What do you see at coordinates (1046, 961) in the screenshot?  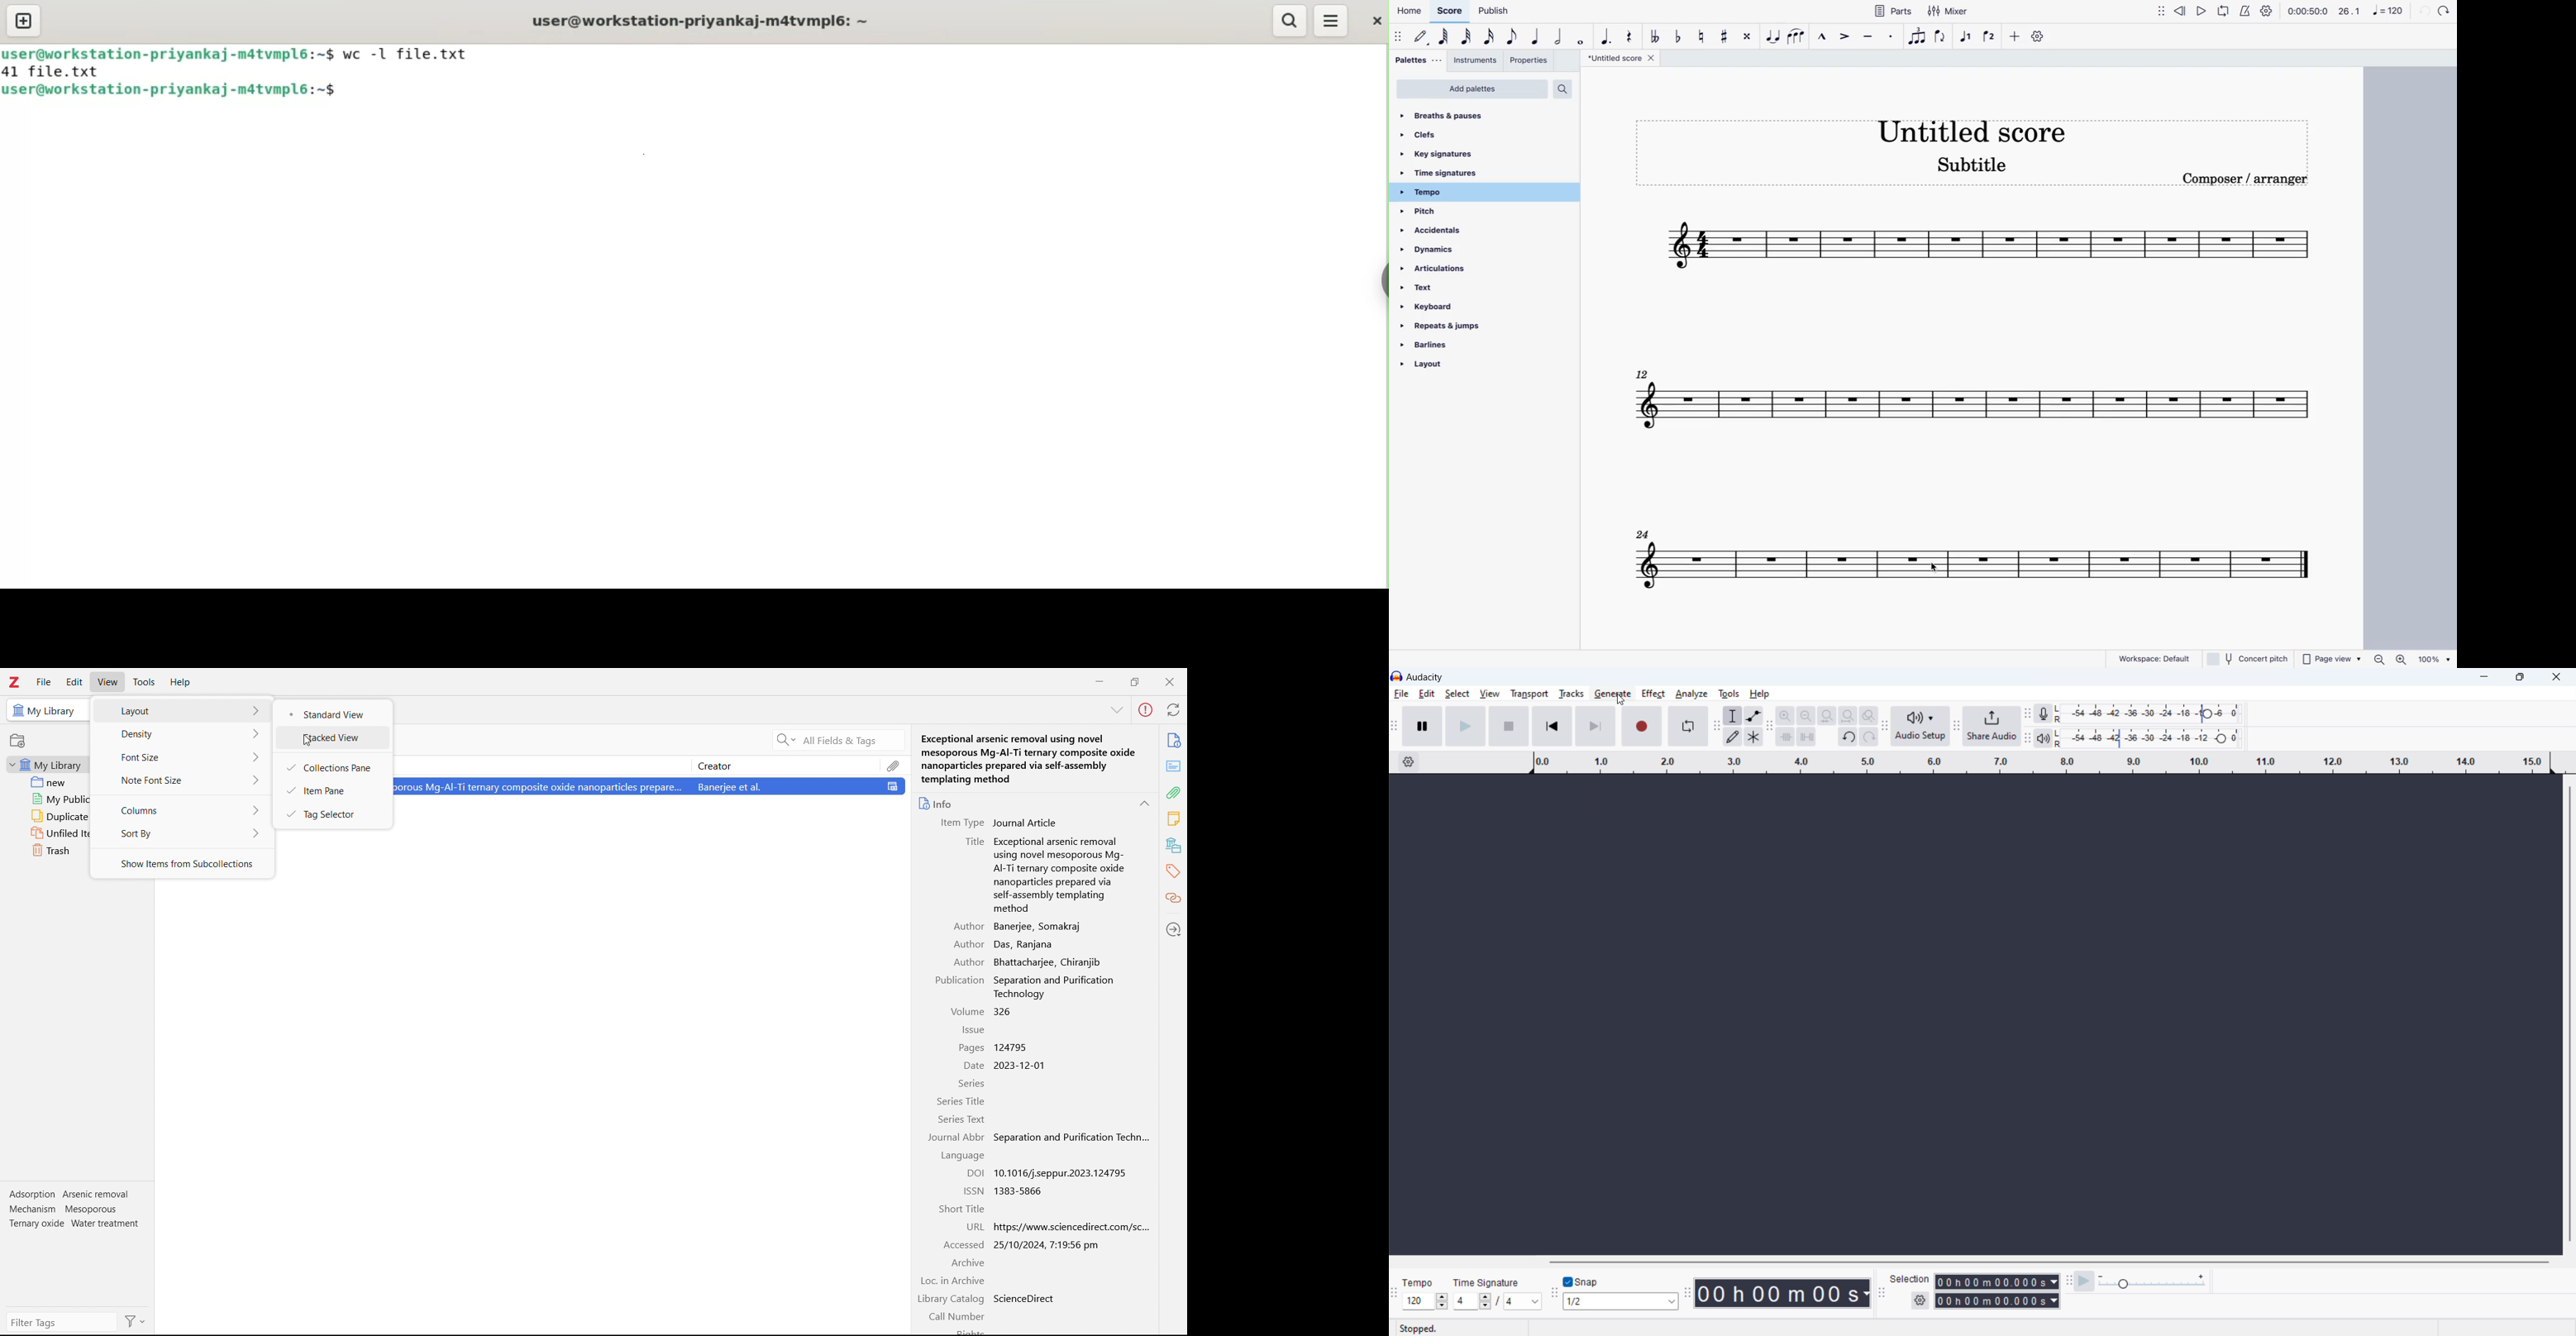 I see `Bhattacharjee, Chiranjib` at bounding box center [1046, 961].